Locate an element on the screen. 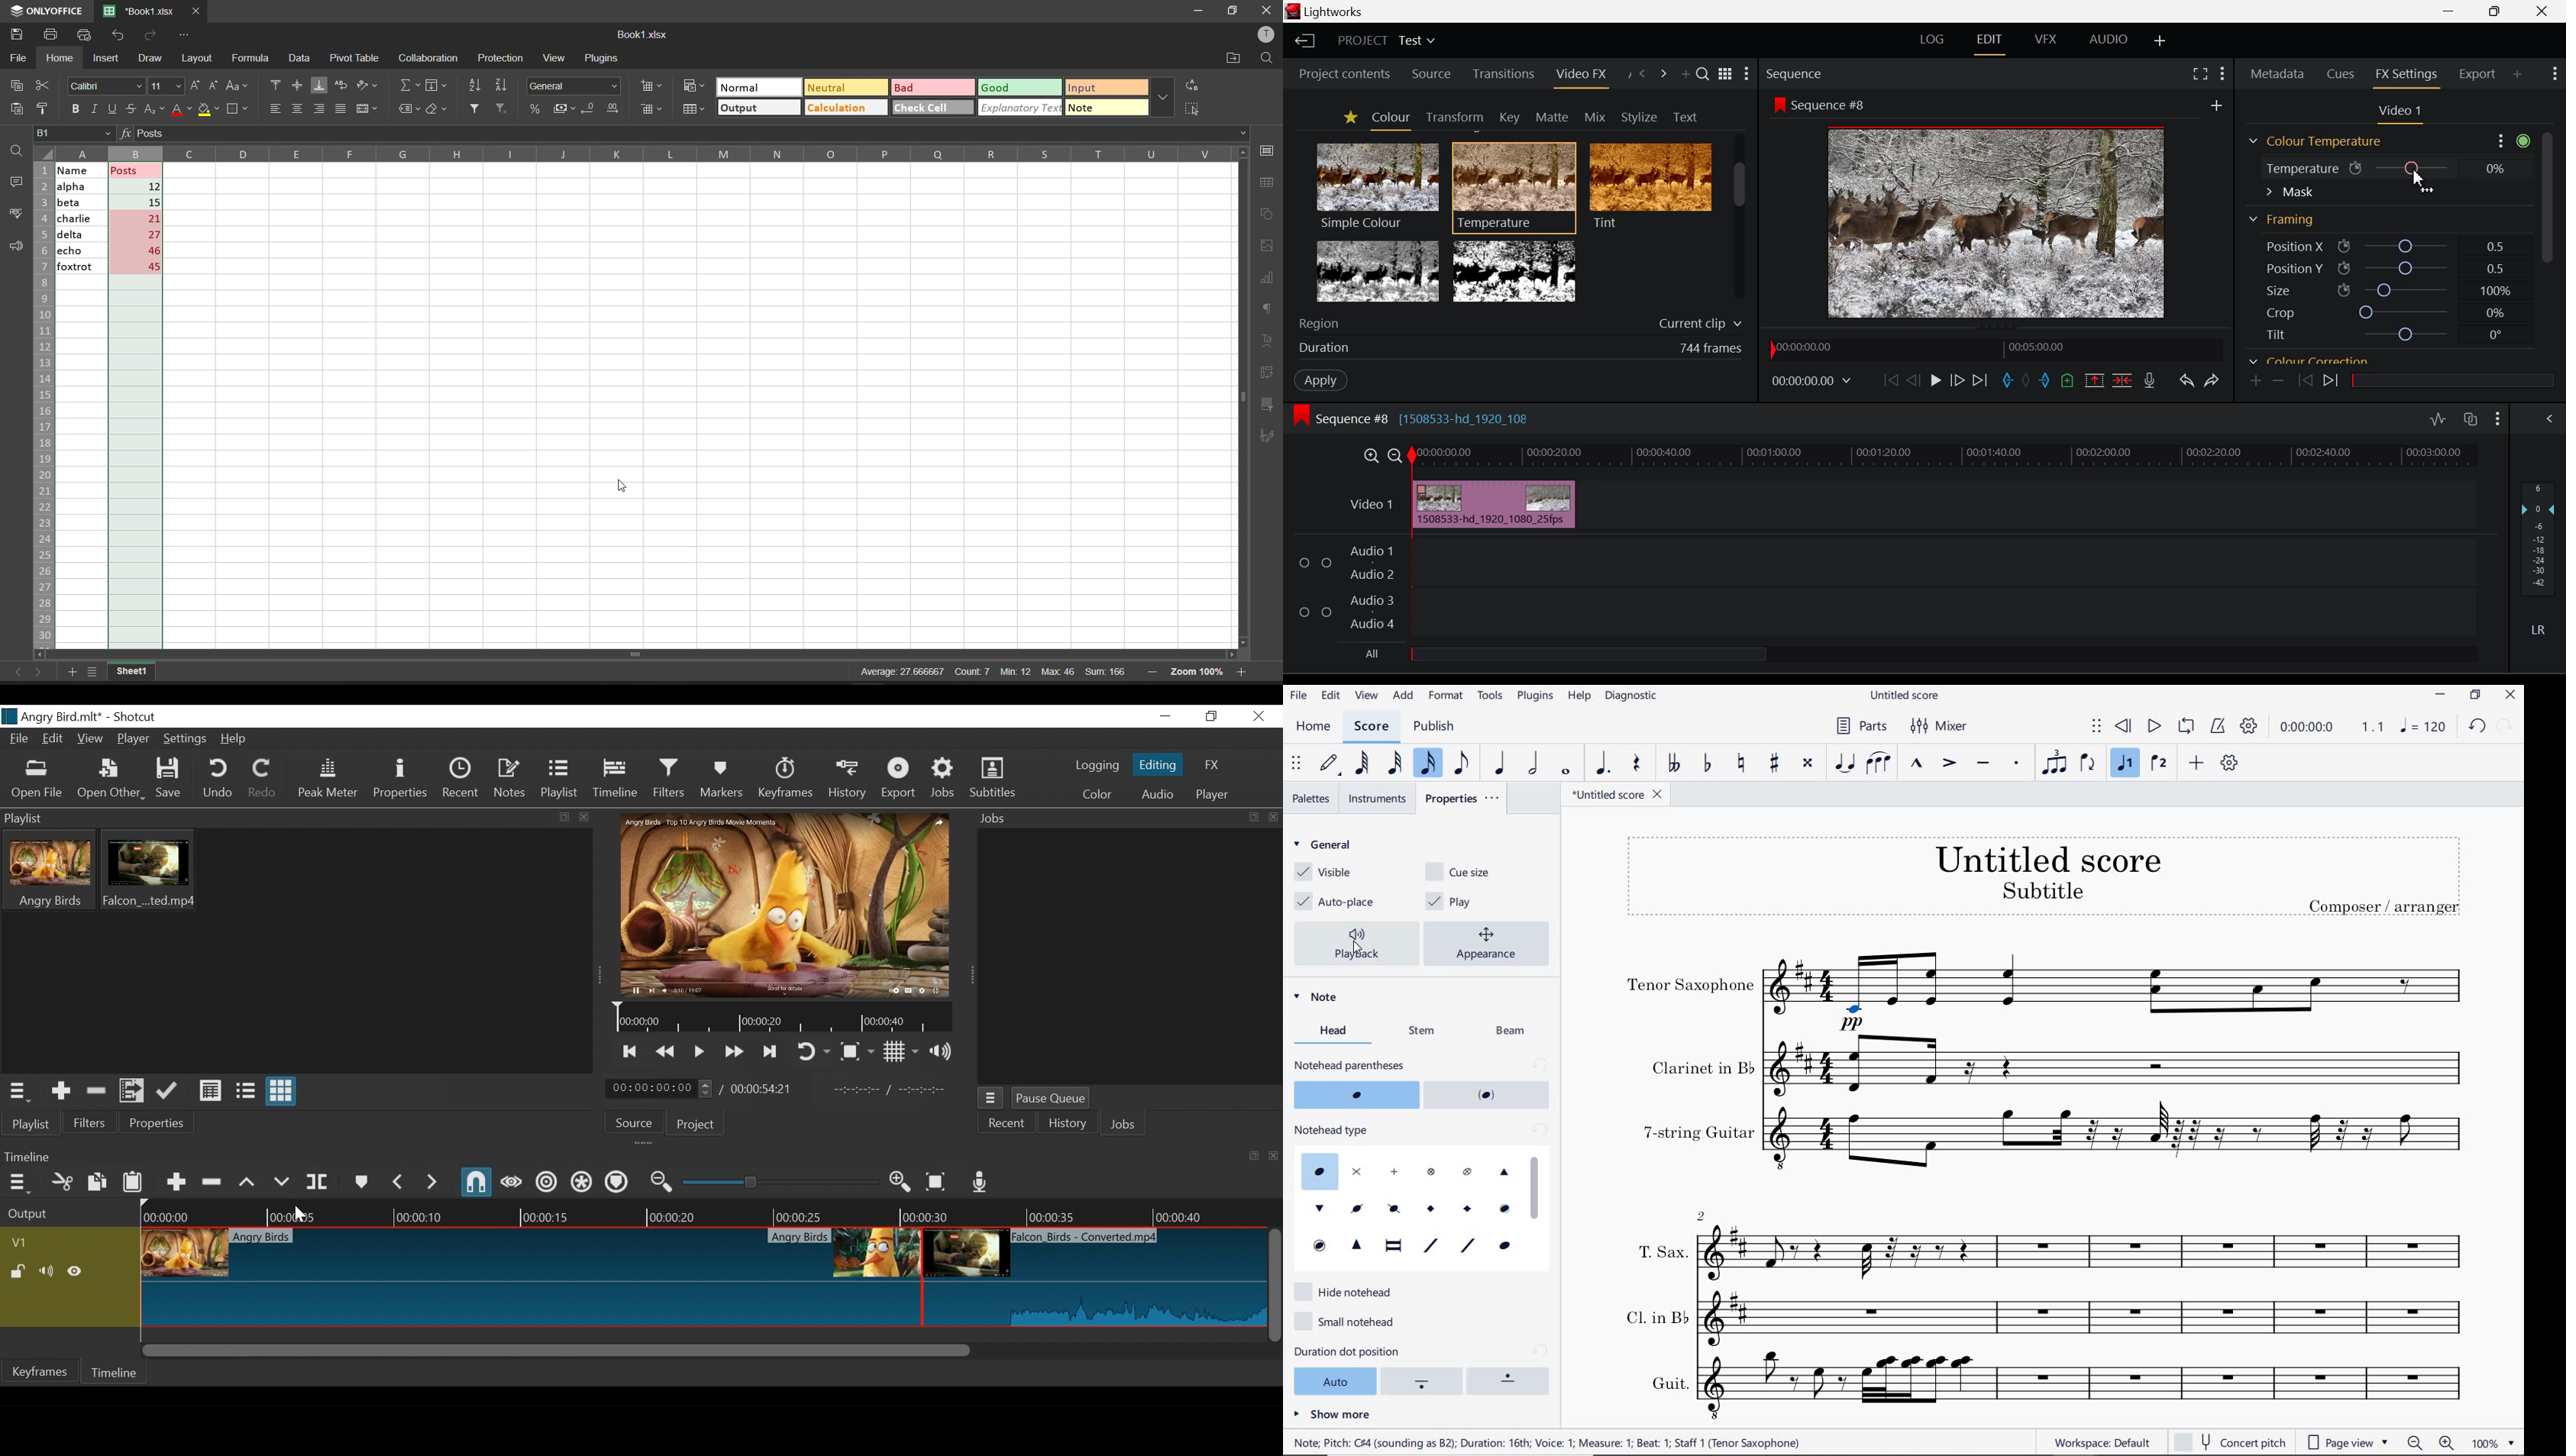 The image size is (2576, 1456). History is located at coordinates (847, 779).